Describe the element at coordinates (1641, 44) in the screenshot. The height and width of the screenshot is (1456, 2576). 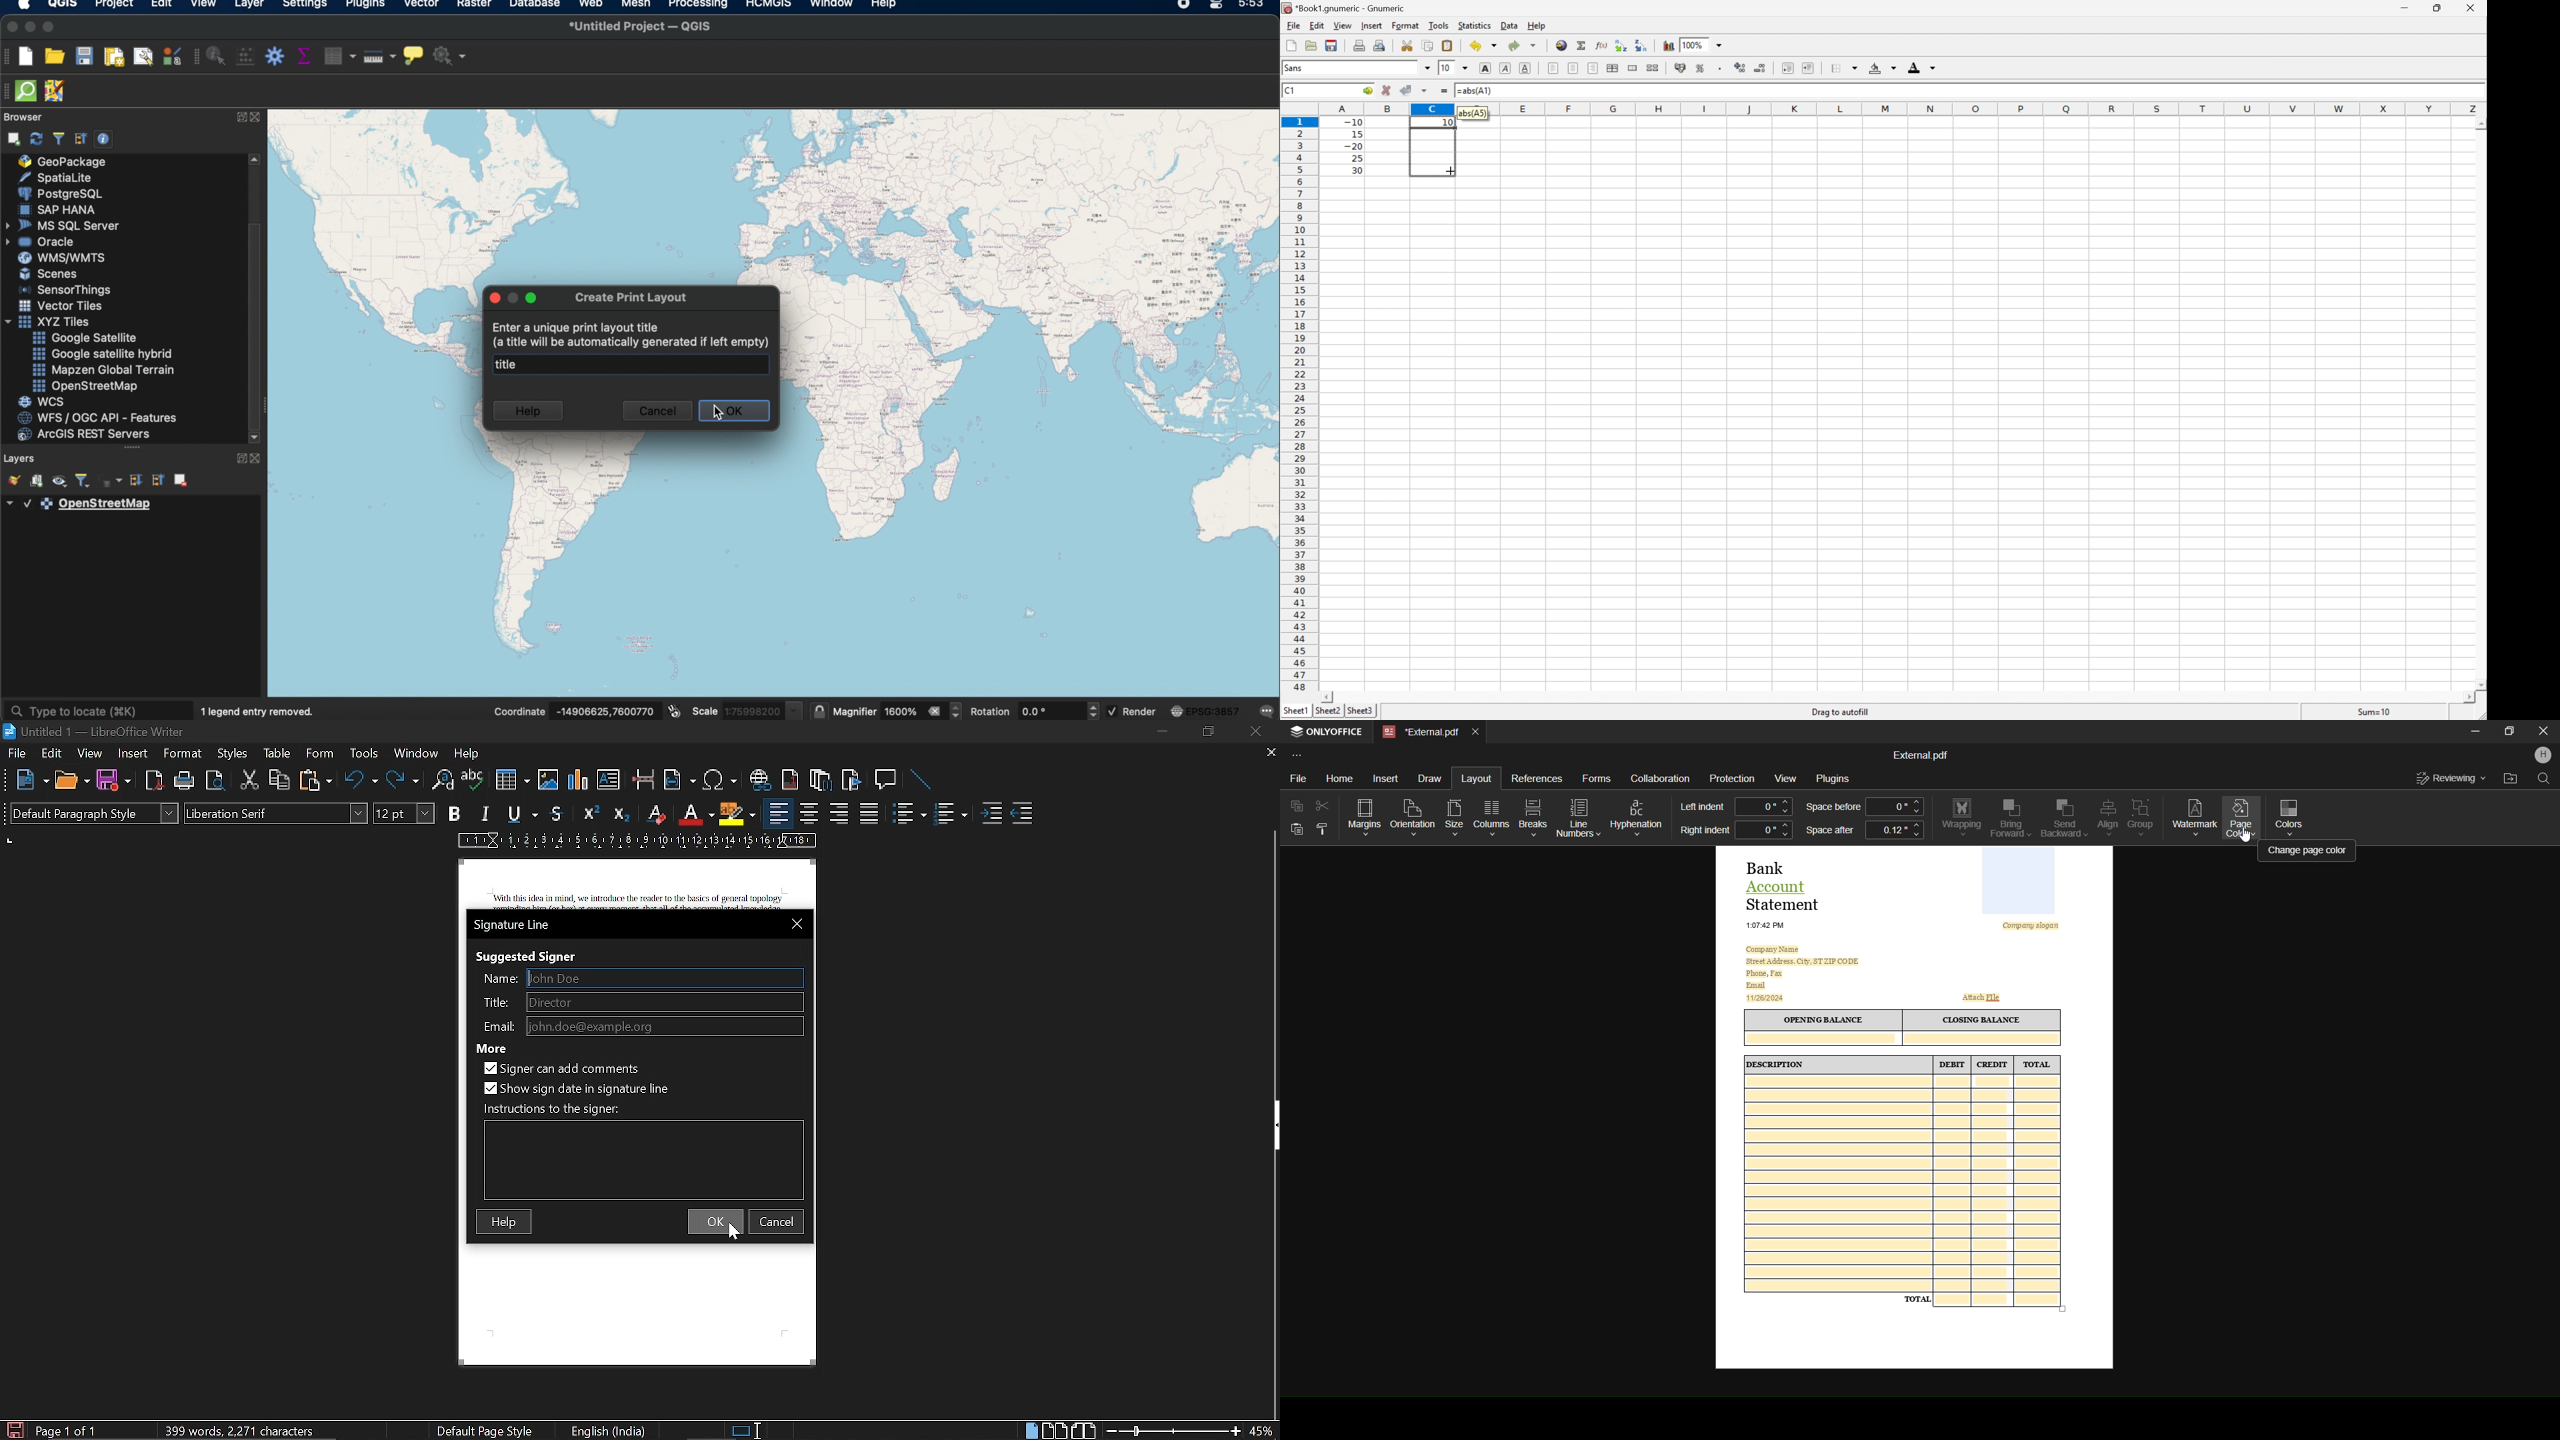
I see `Sort the selected region in descending order based on the first column selected` at that location.